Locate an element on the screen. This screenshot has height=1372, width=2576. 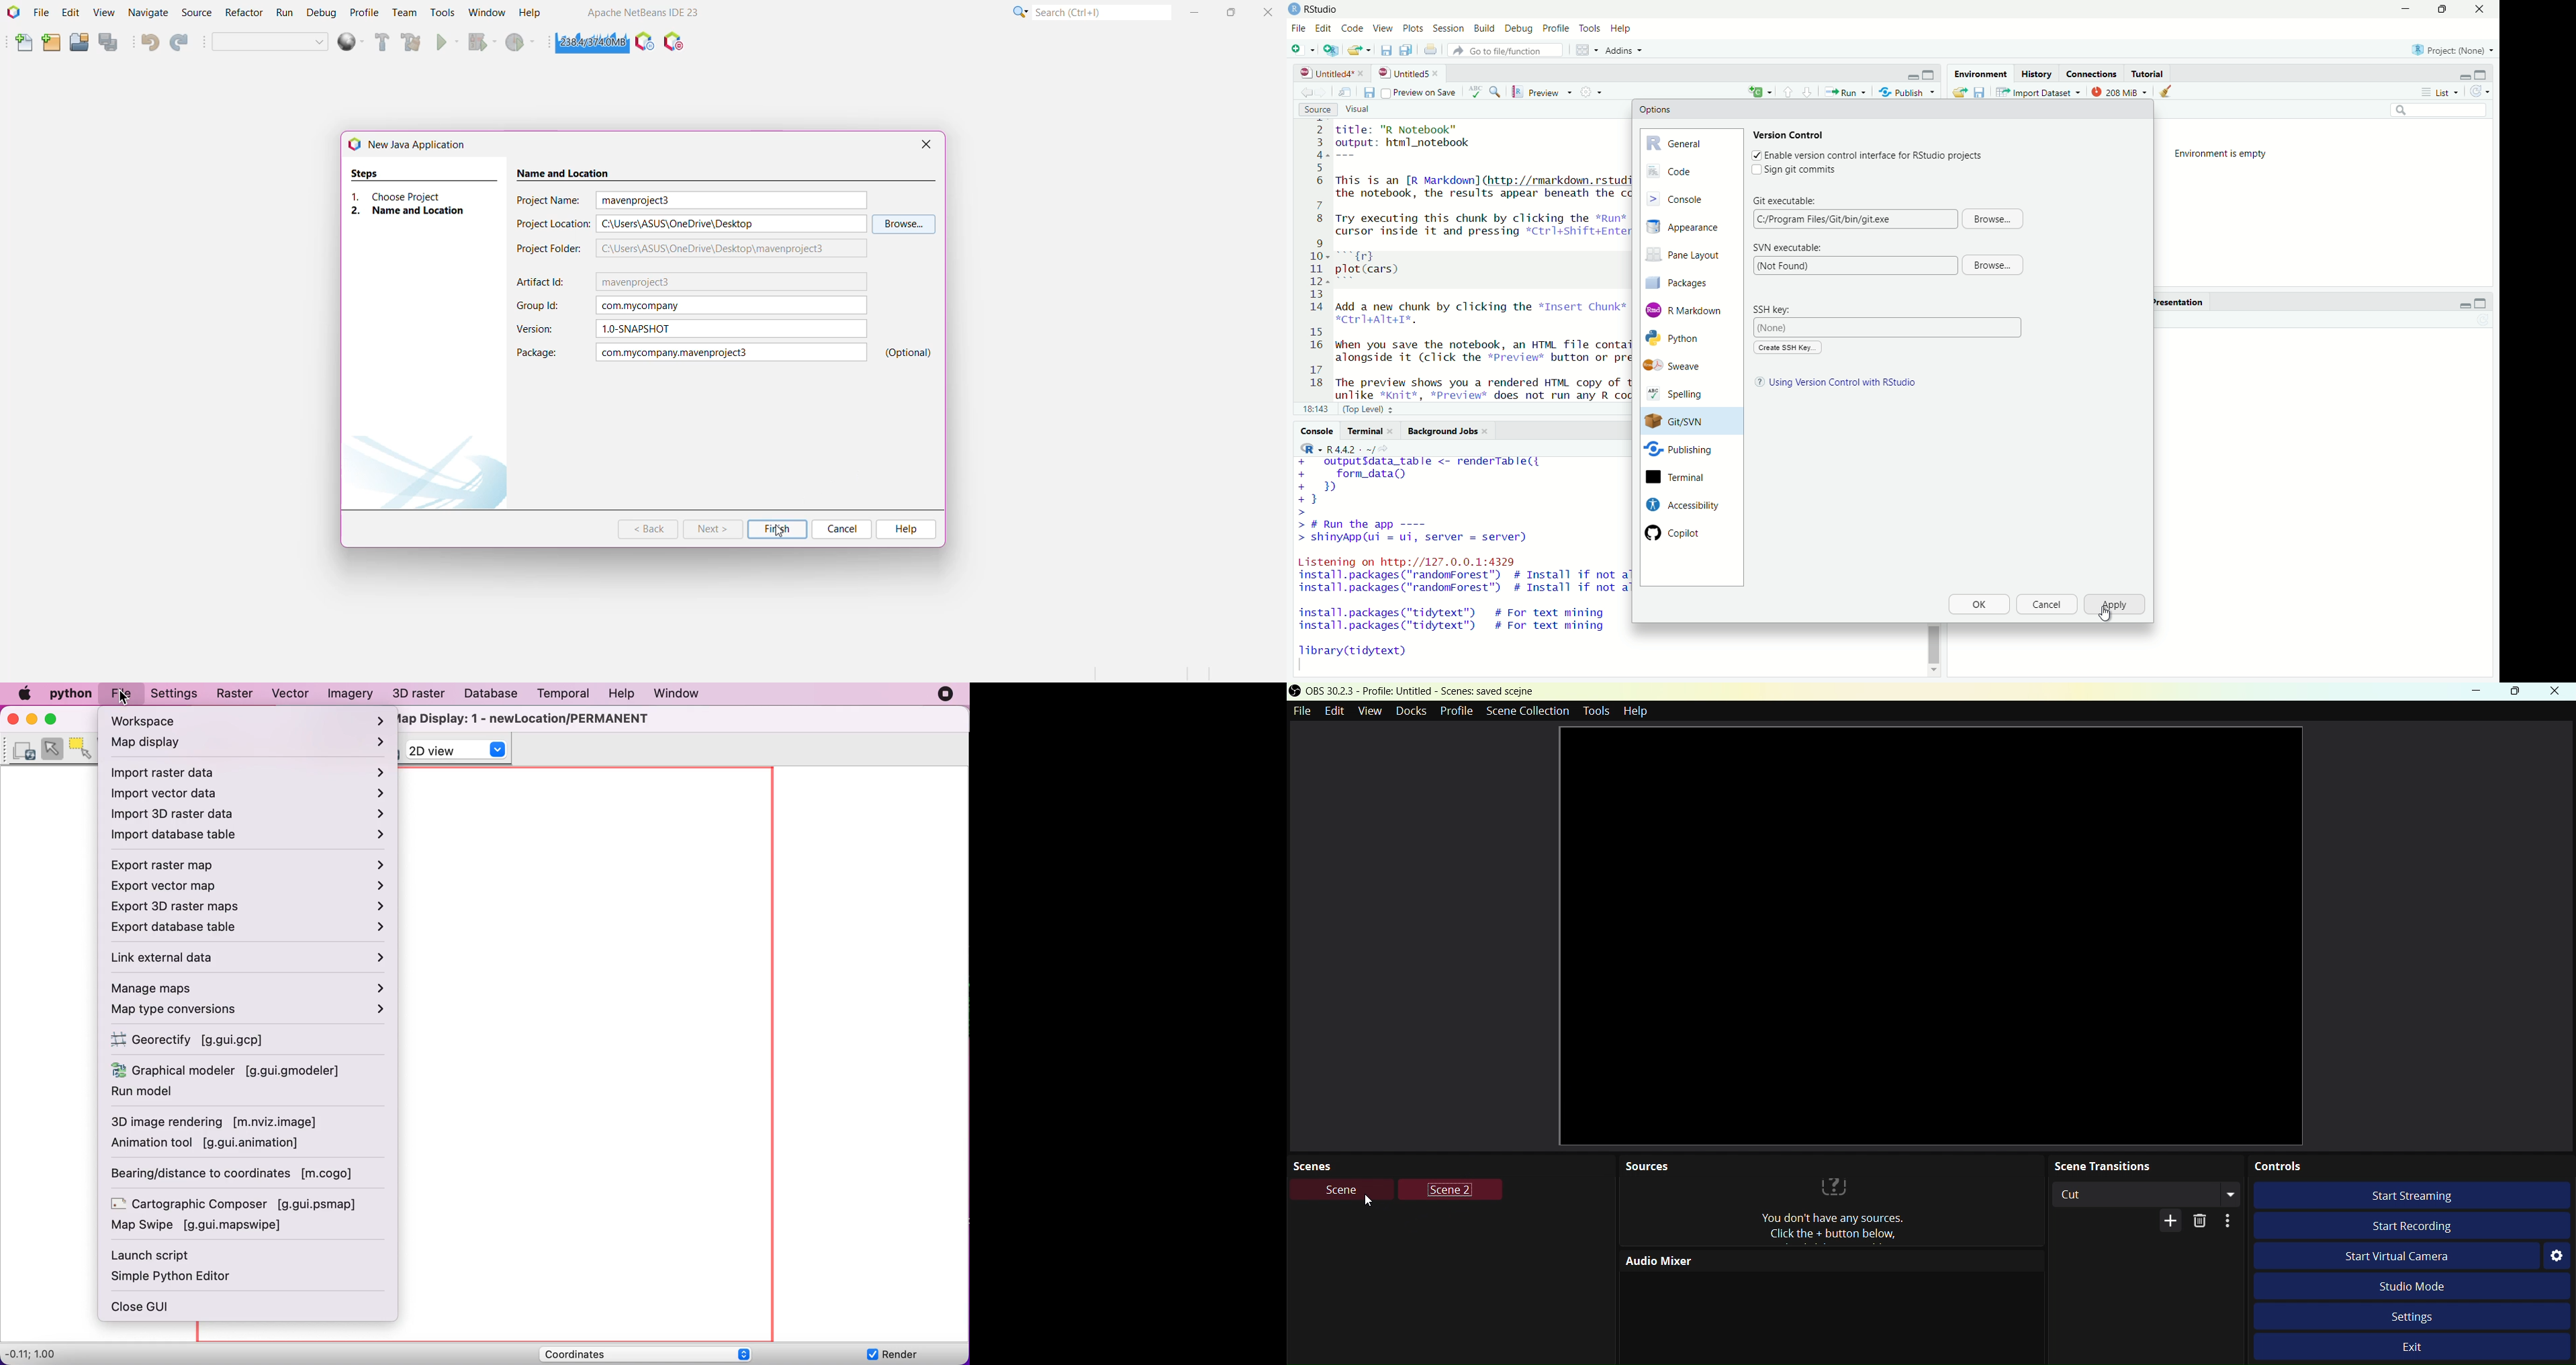
check box is located at coordinates (1755, 155).